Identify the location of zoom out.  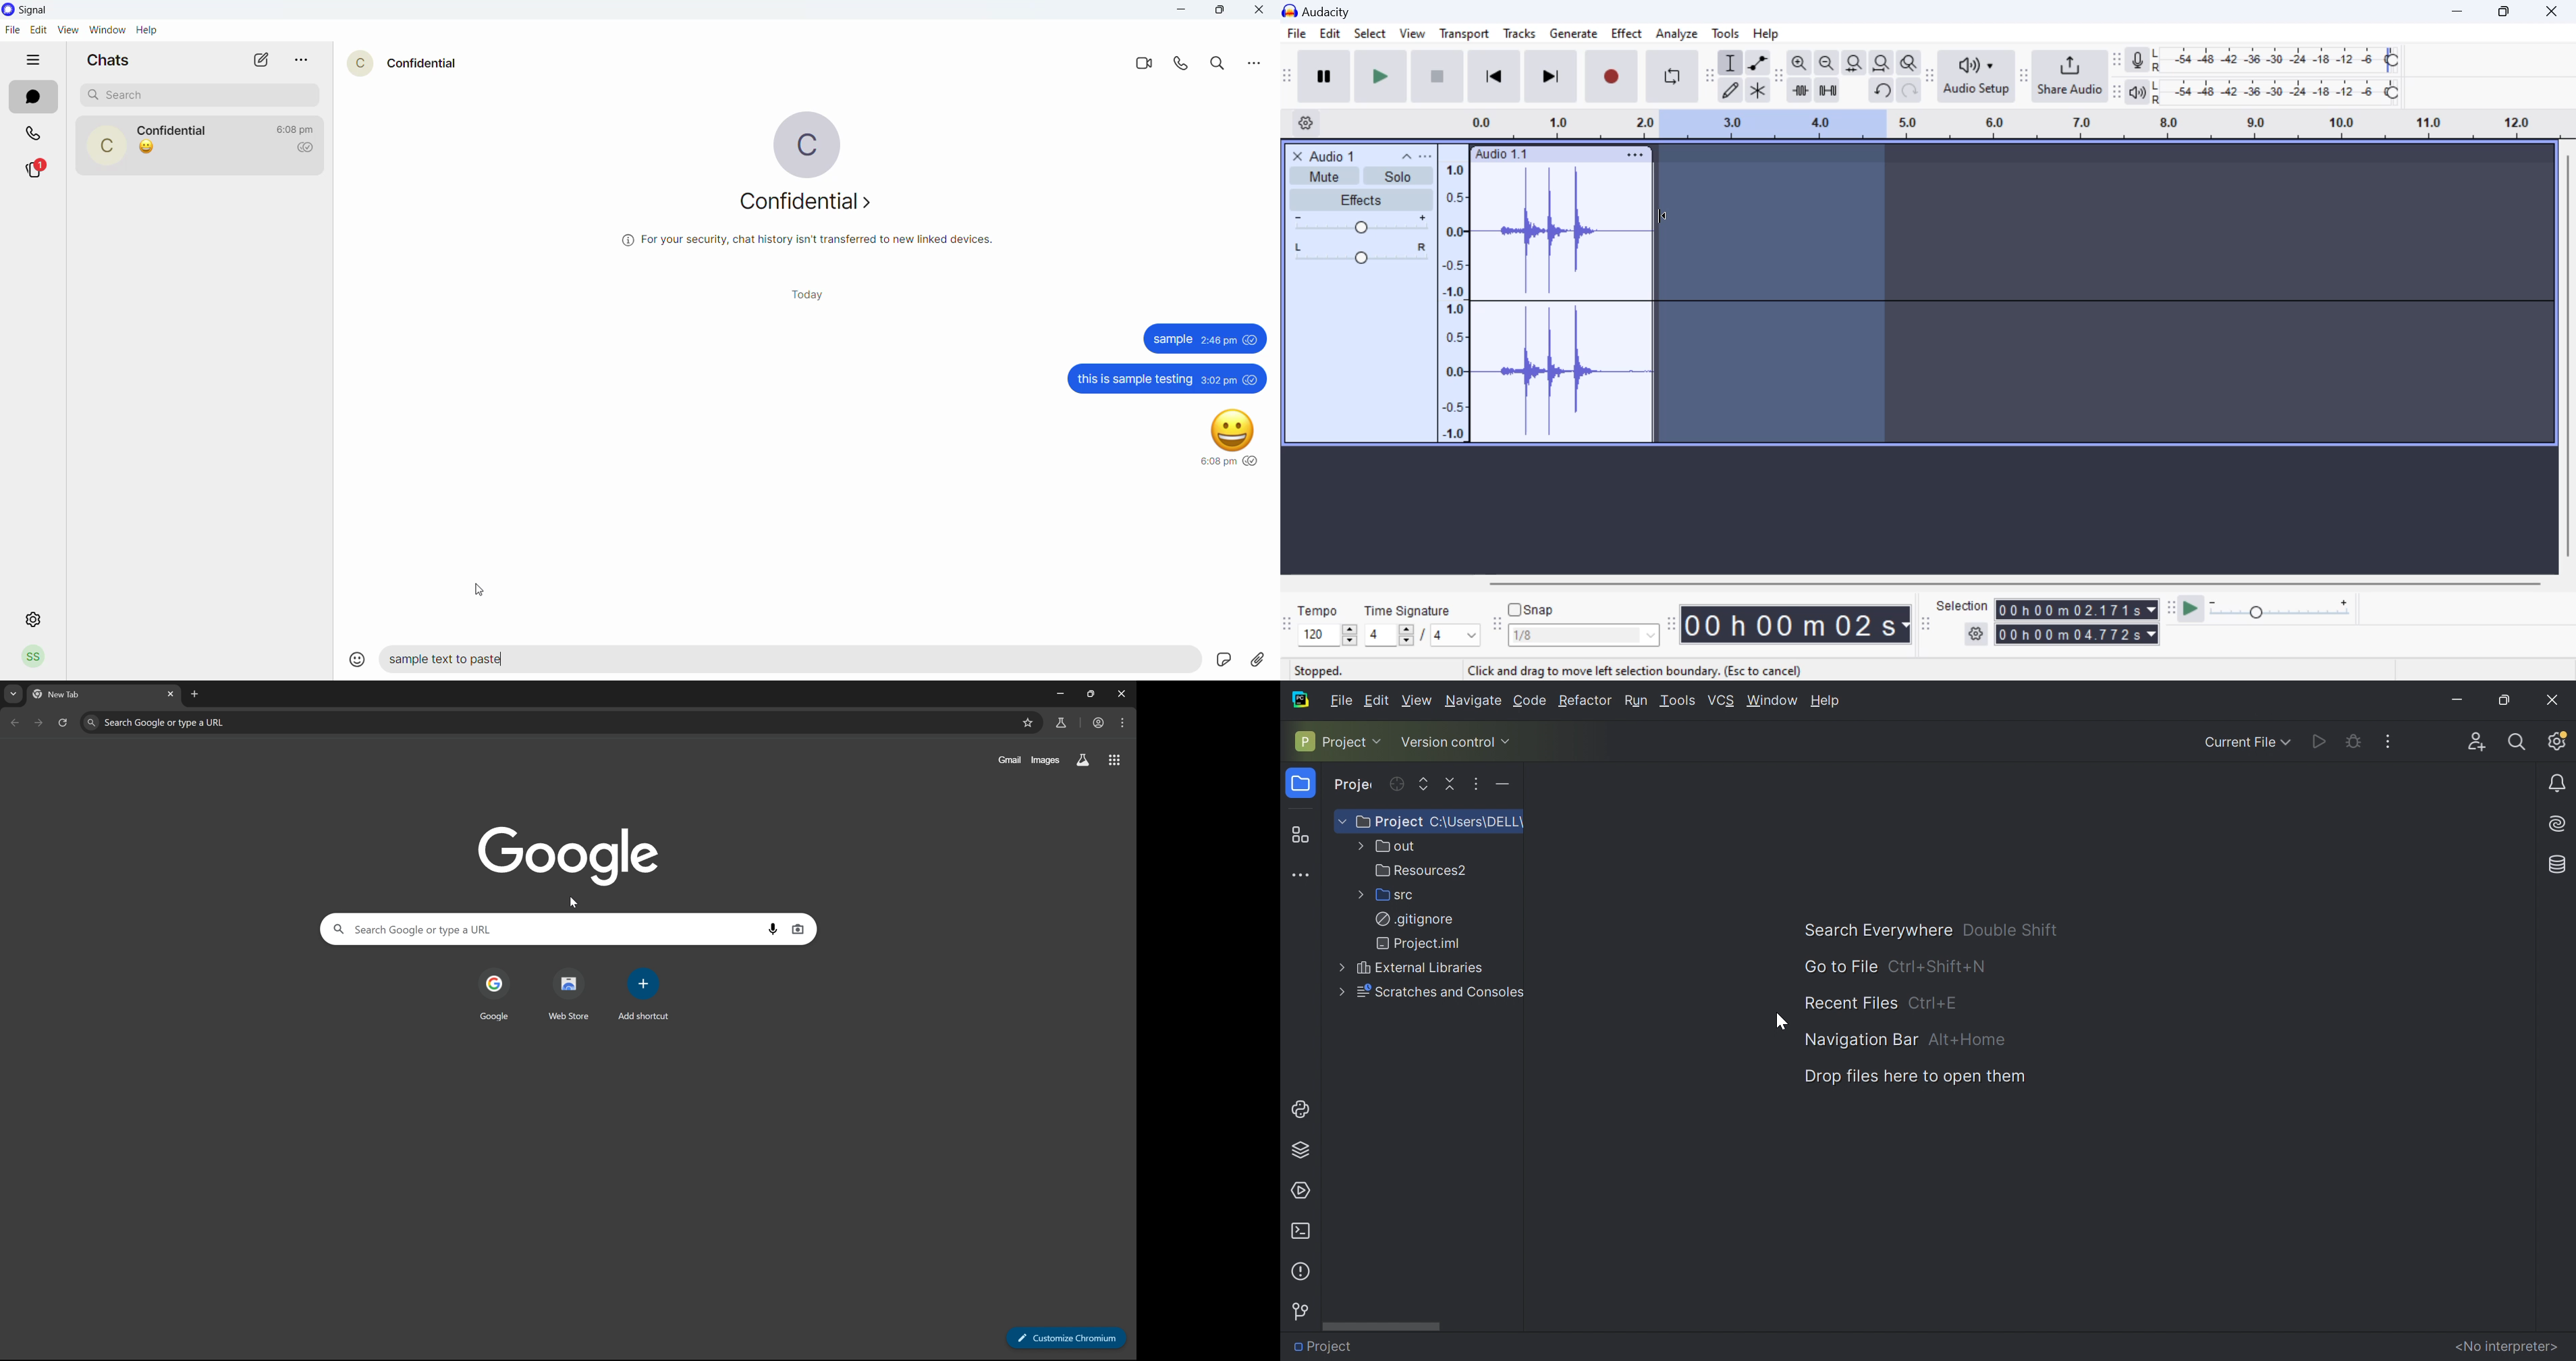
(1826, 64).